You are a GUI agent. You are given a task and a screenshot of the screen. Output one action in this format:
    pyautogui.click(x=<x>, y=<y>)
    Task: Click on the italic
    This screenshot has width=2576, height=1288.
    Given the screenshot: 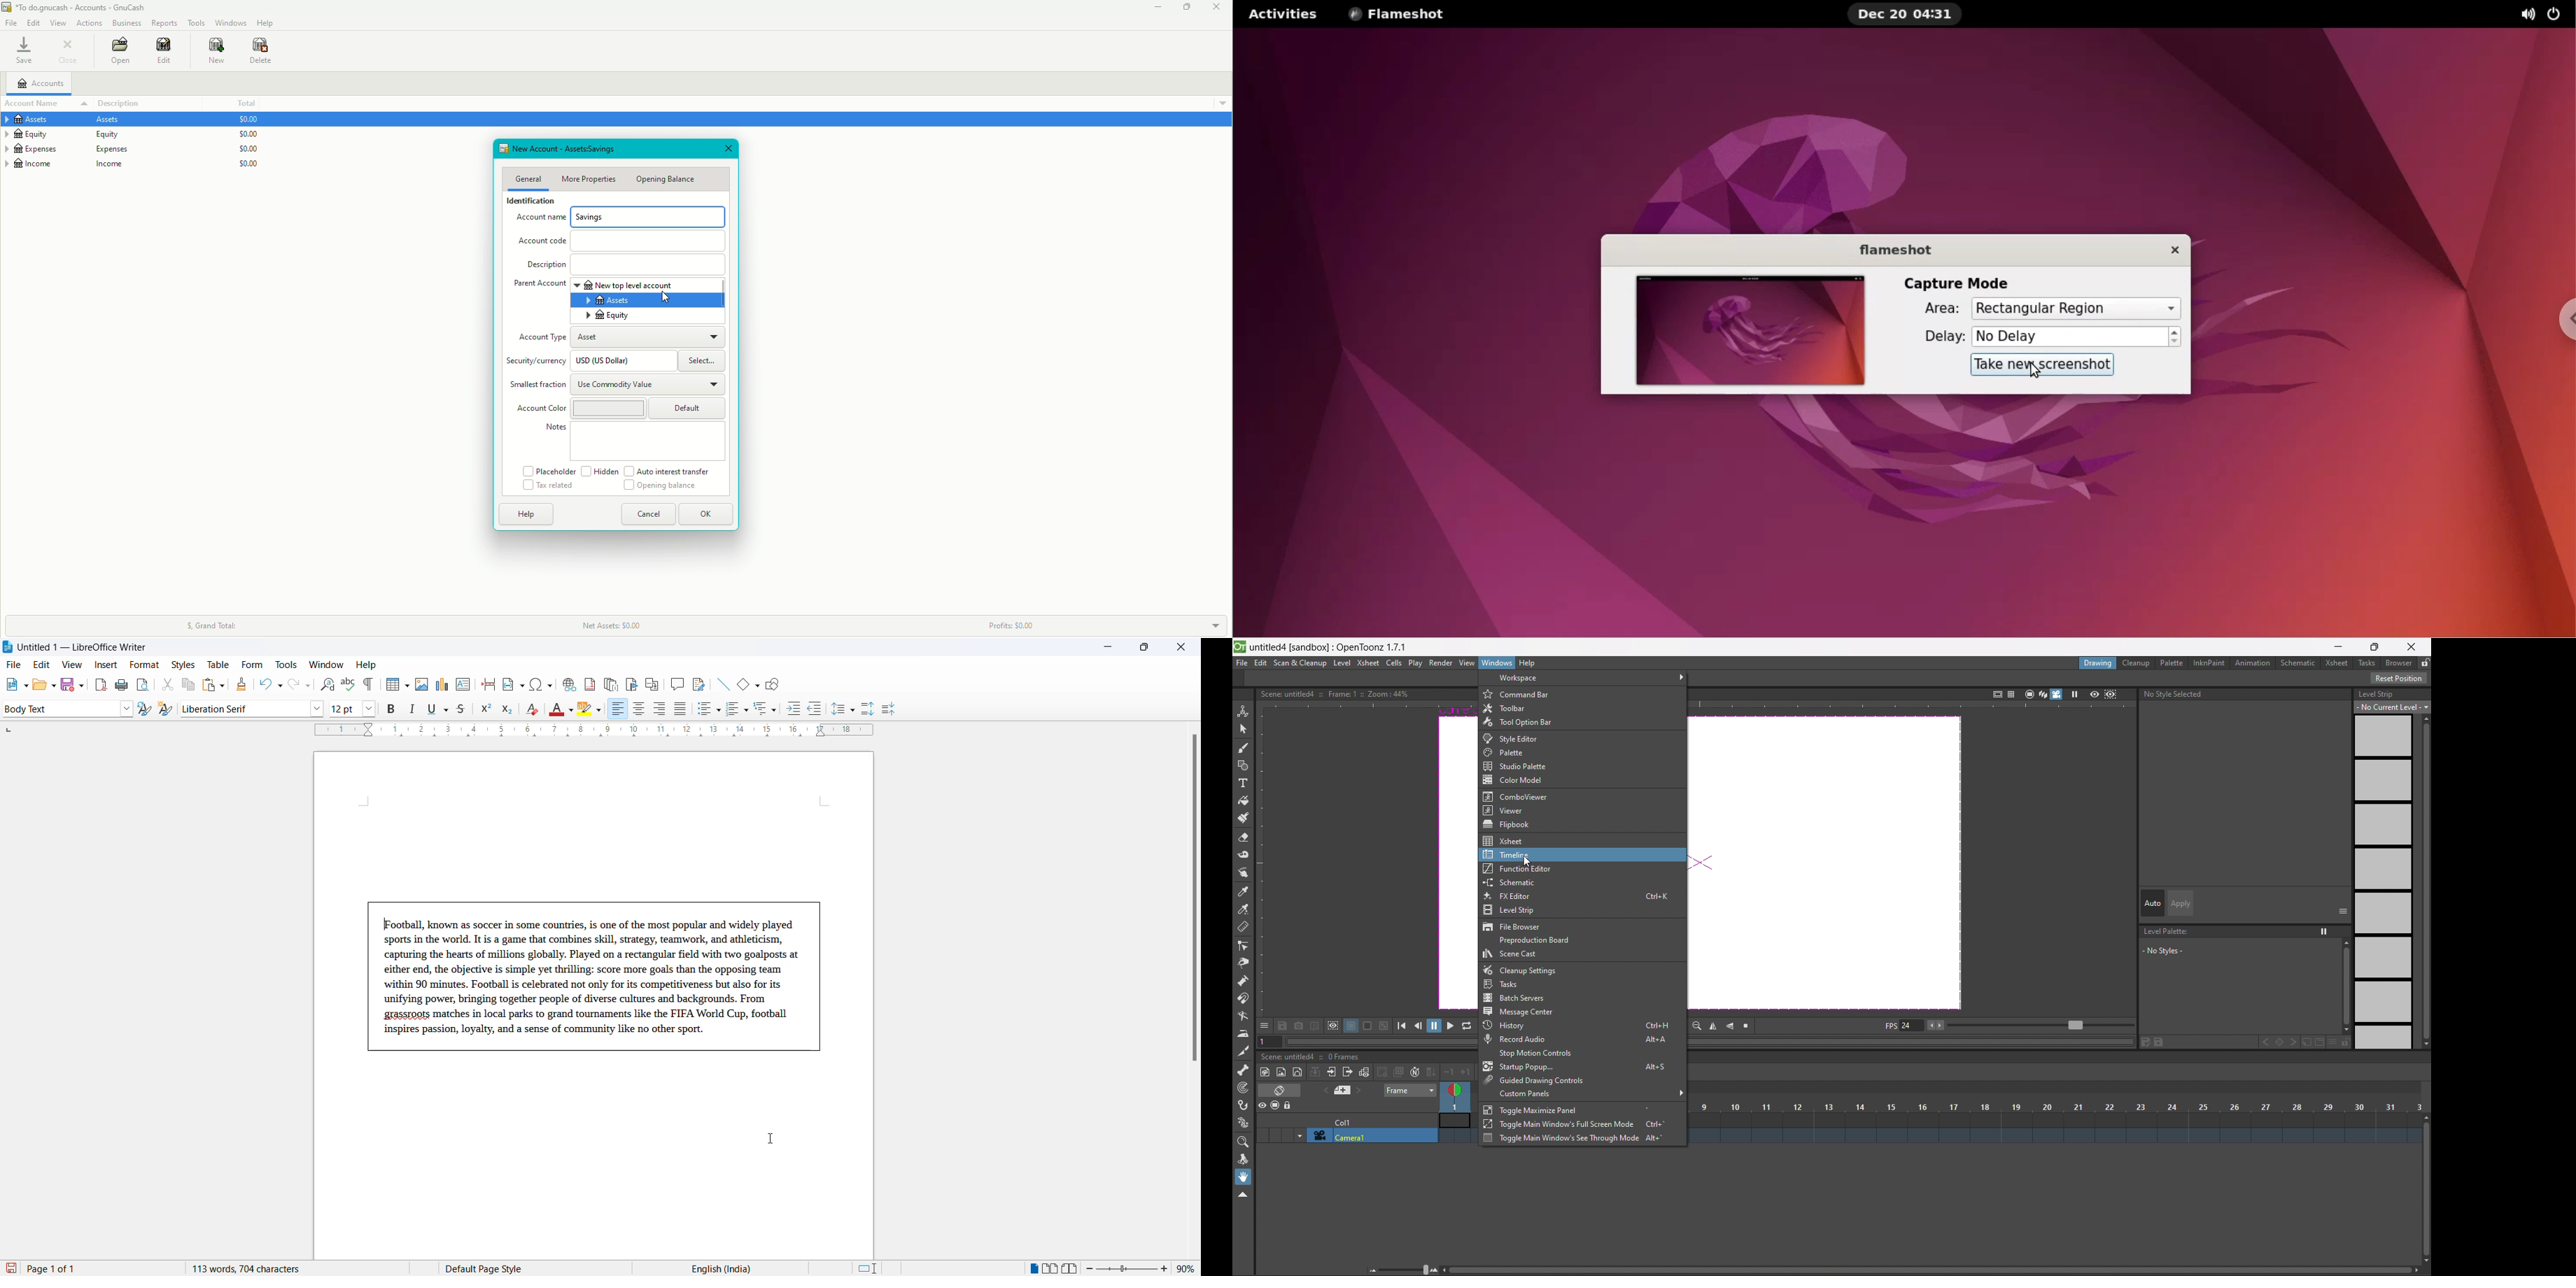 What is the action you would take?
    pyautogui.click(x=415, y=709)
    